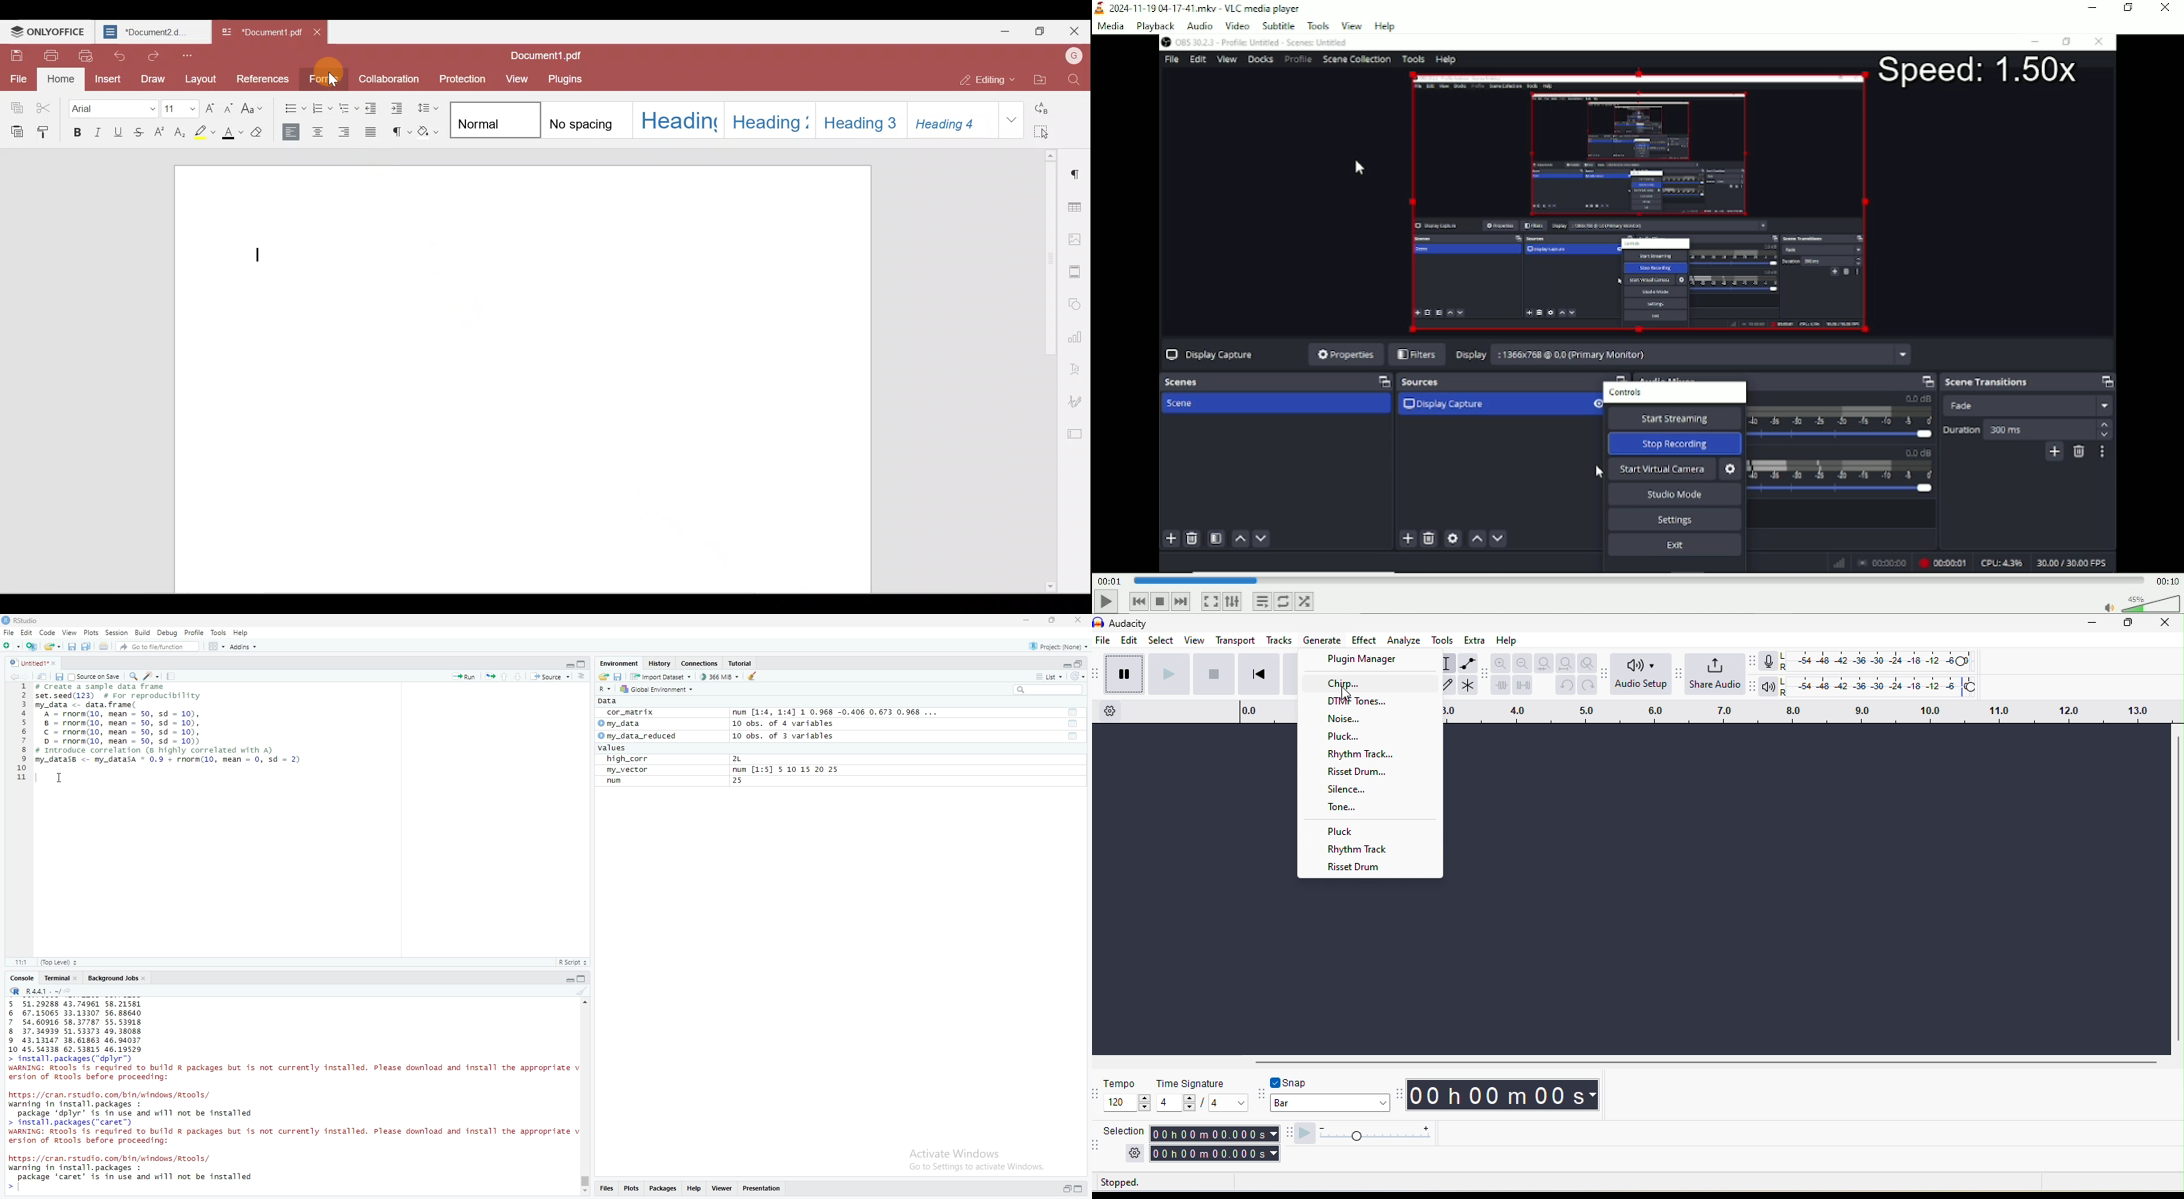  Describe the element at coordinates (233, 134) in the screenshot. I see `Font color` at that location.